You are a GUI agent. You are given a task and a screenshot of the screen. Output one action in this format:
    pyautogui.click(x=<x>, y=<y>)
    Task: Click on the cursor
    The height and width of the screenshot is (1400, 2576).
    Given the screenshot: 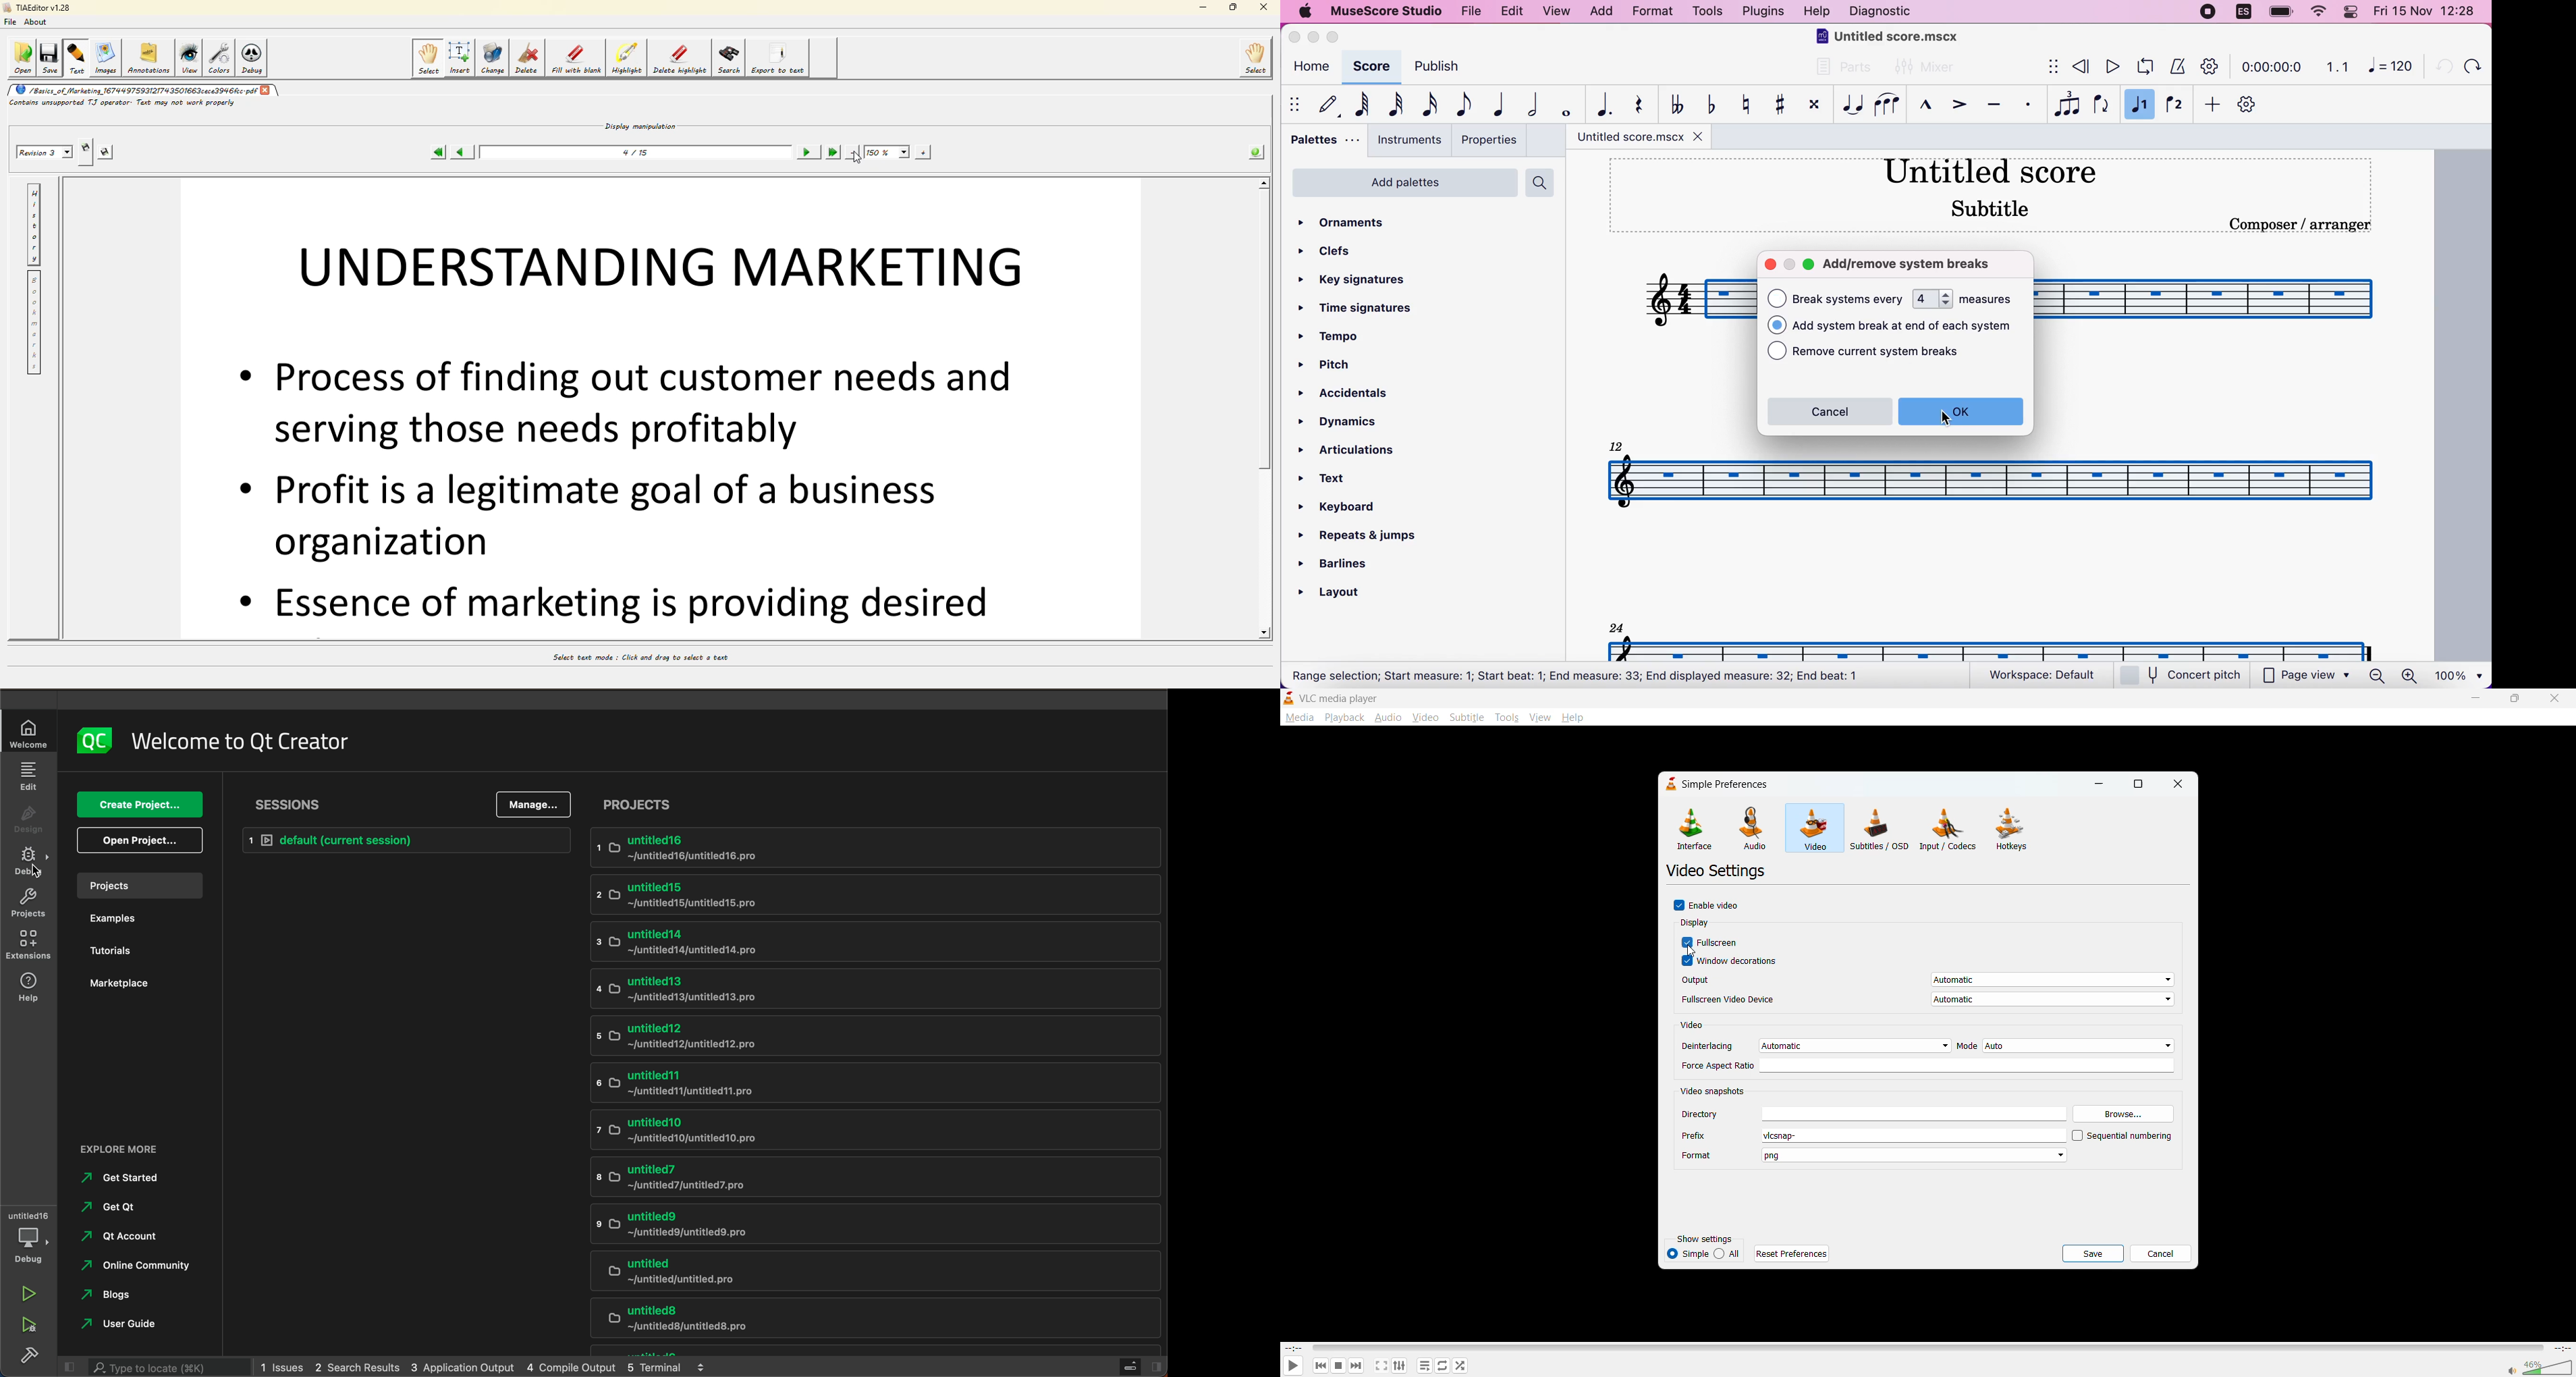 What is the action you would take?
    pyautogui.click(x=1948, y=419)
    